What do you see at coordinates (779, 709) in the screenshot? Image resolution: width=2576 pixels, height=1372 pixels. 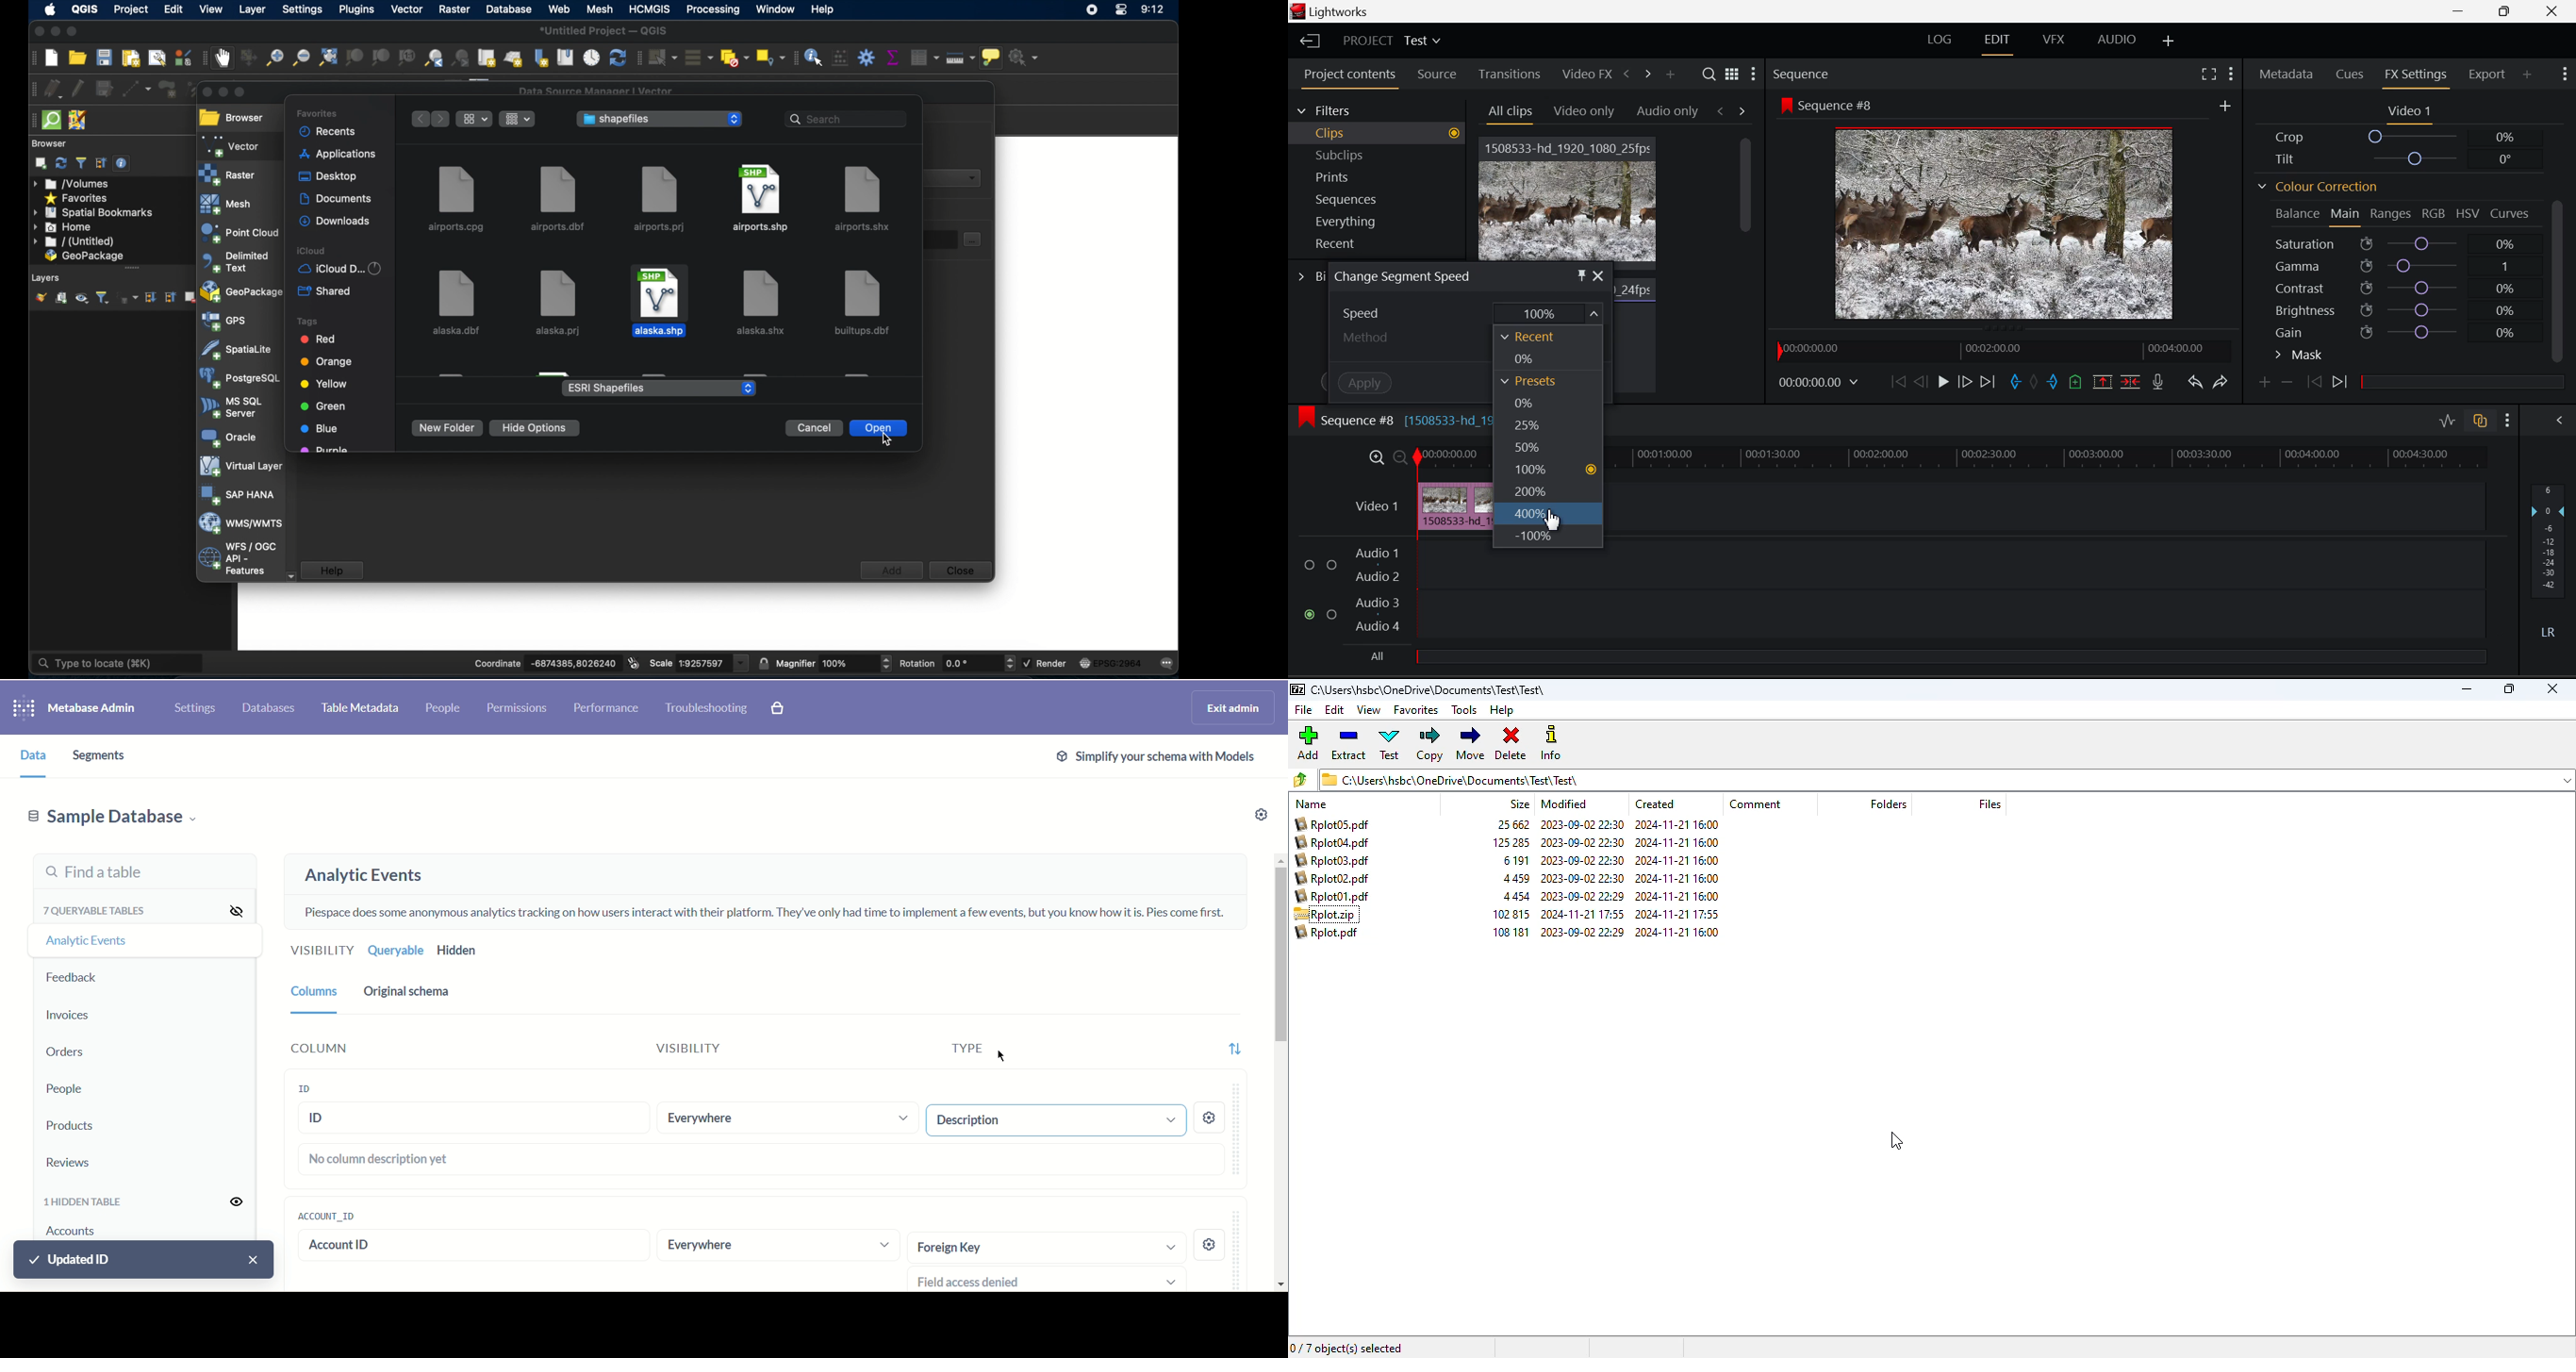 I see `paid features` at bounding box center [779, 709].